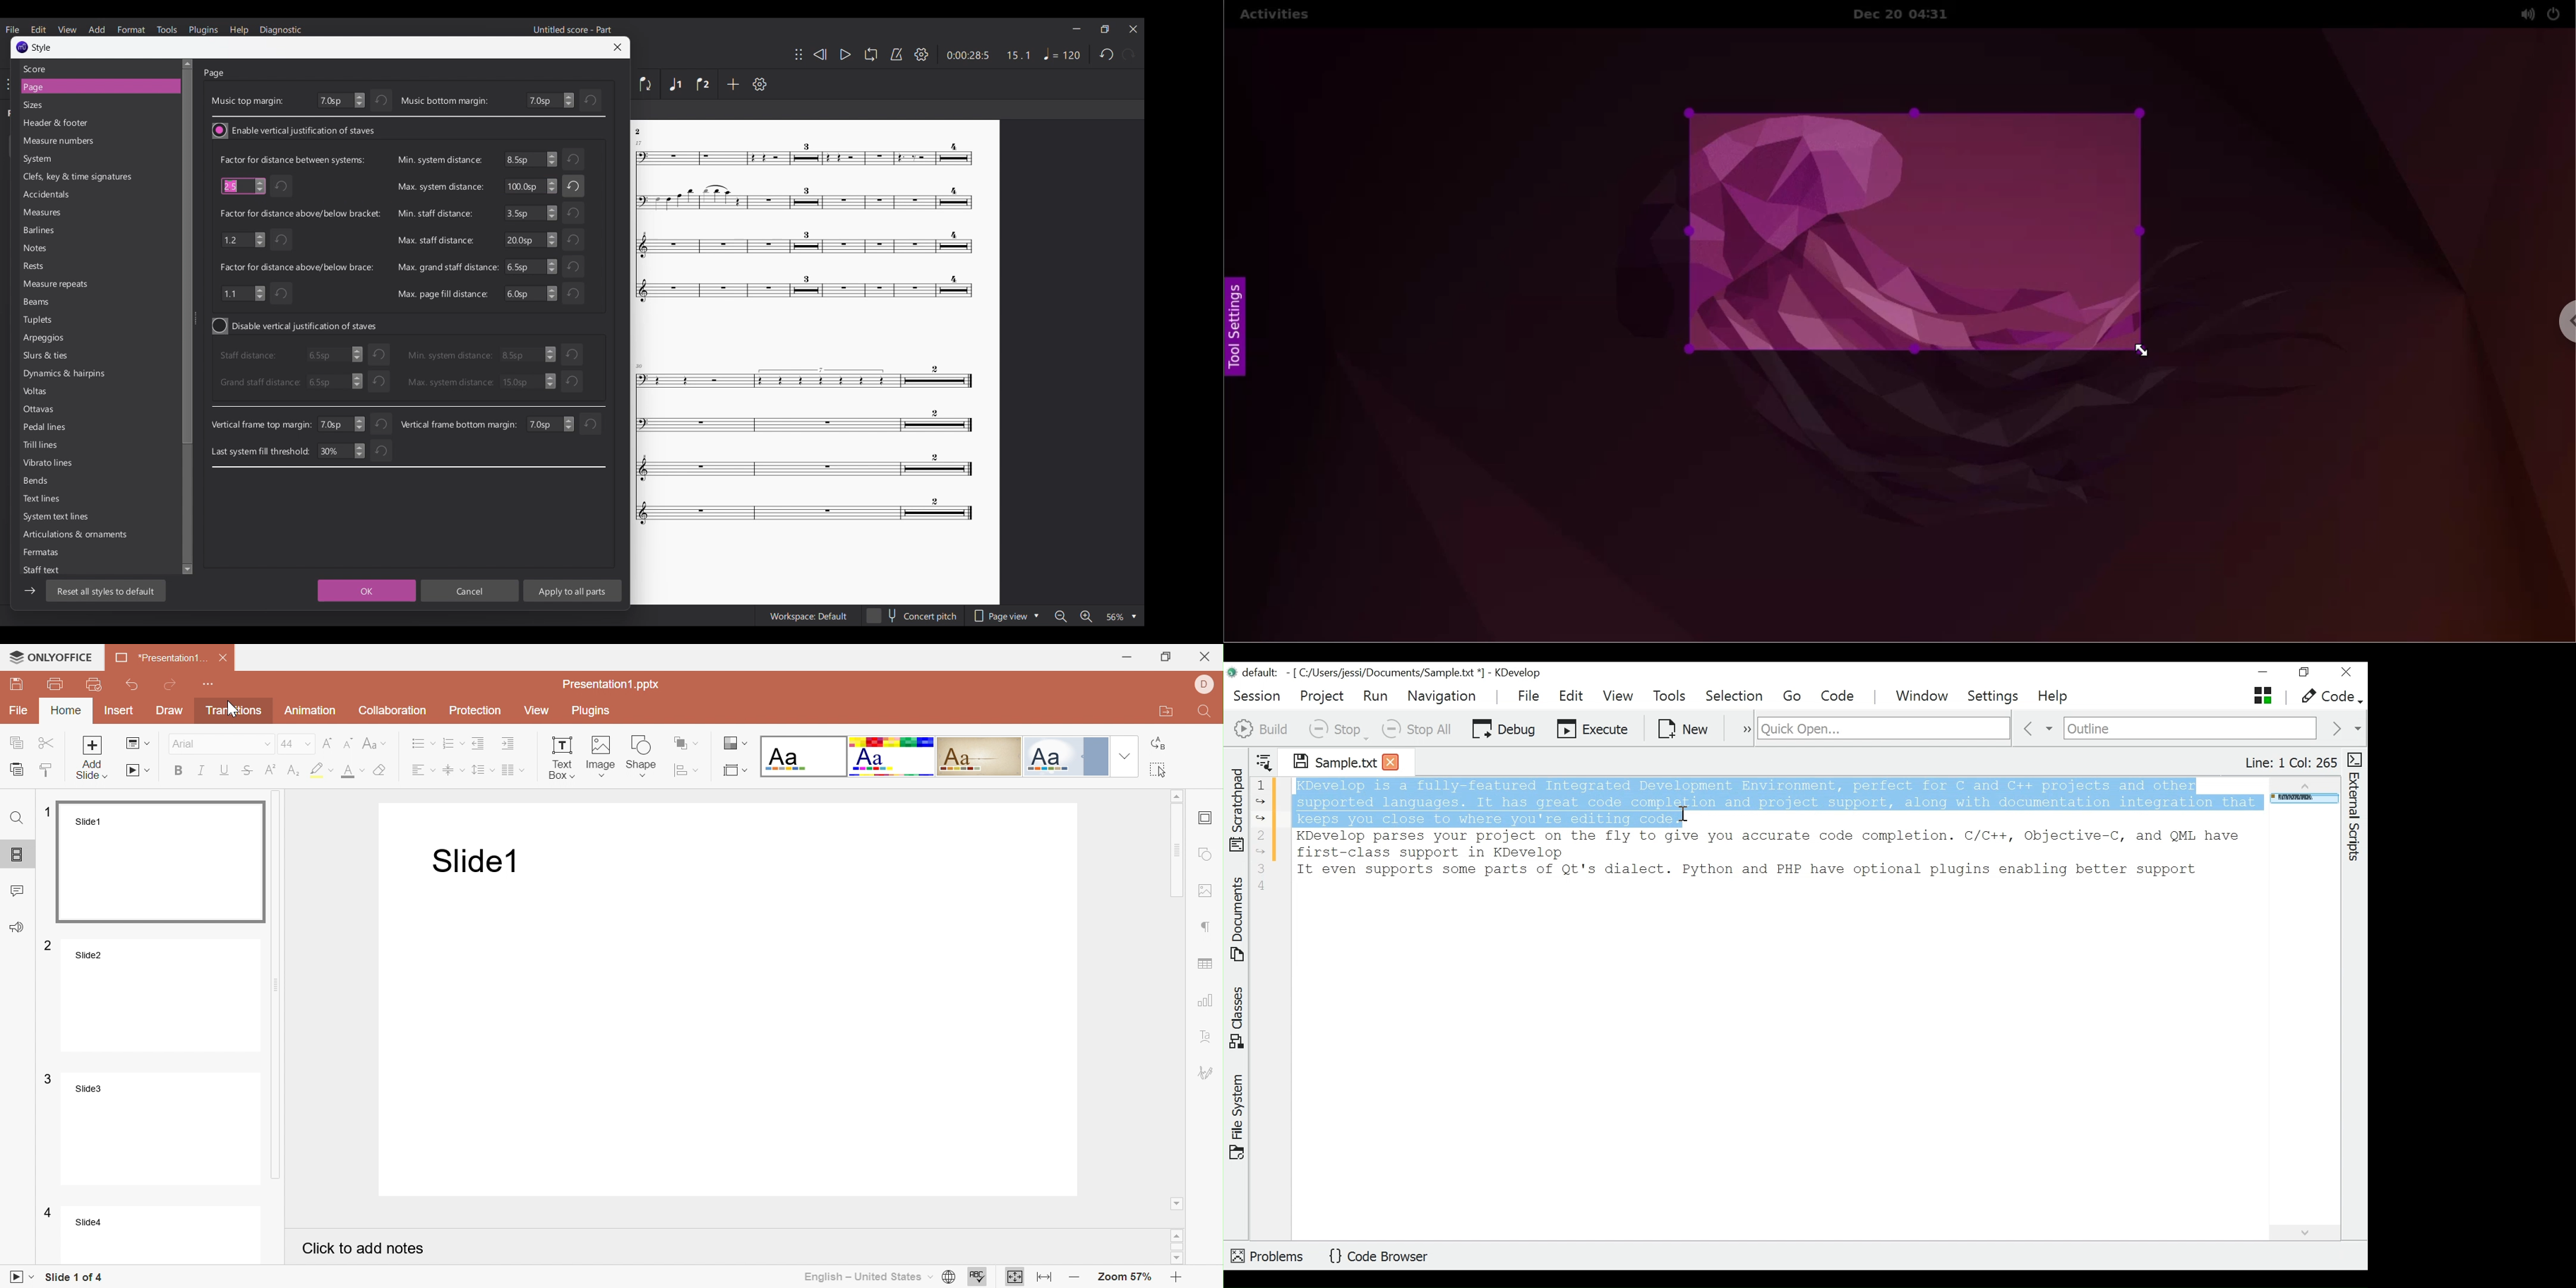  What do you see at coordinates (736, 771) in the screenshot?
I see `Select slide size` at bounding box center [736, 771].